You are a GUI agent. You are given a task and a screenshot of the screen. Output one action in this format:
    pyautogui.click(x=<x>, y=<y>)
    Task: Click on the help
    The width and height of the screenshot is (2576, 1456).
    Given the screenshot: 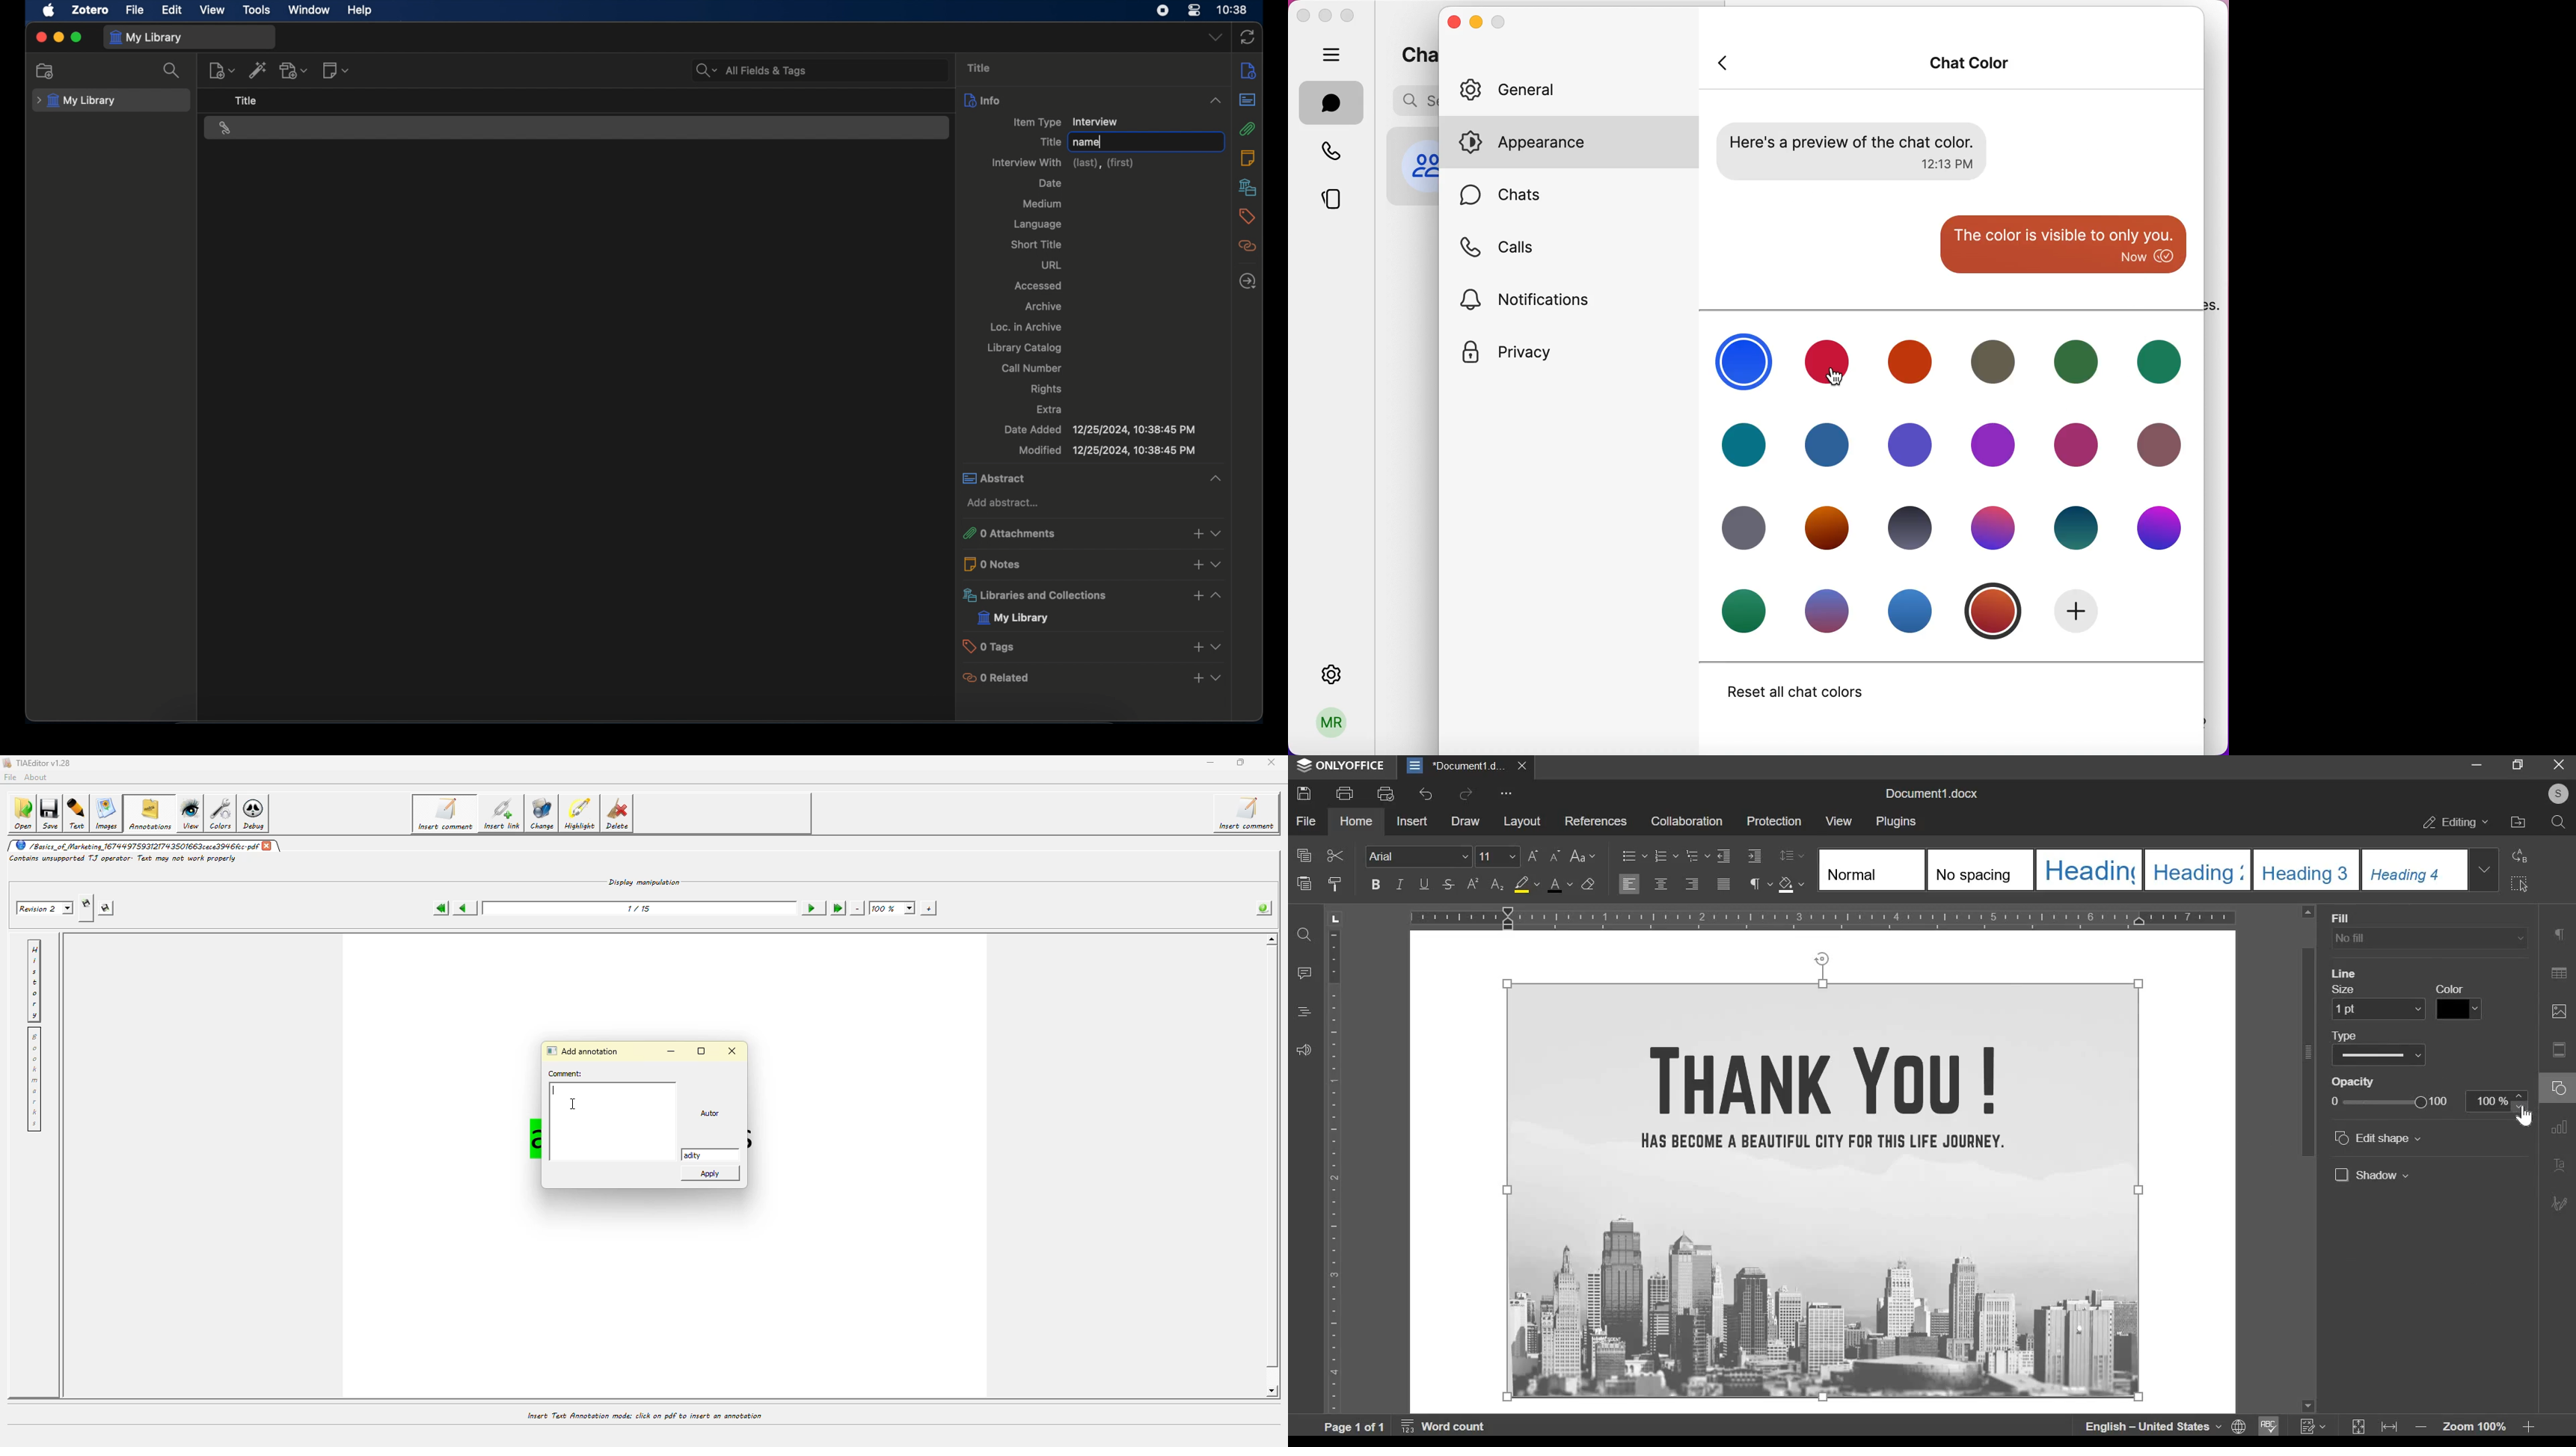 What is the action you would take?
    pyautogui.click(x=361, y=11)
    